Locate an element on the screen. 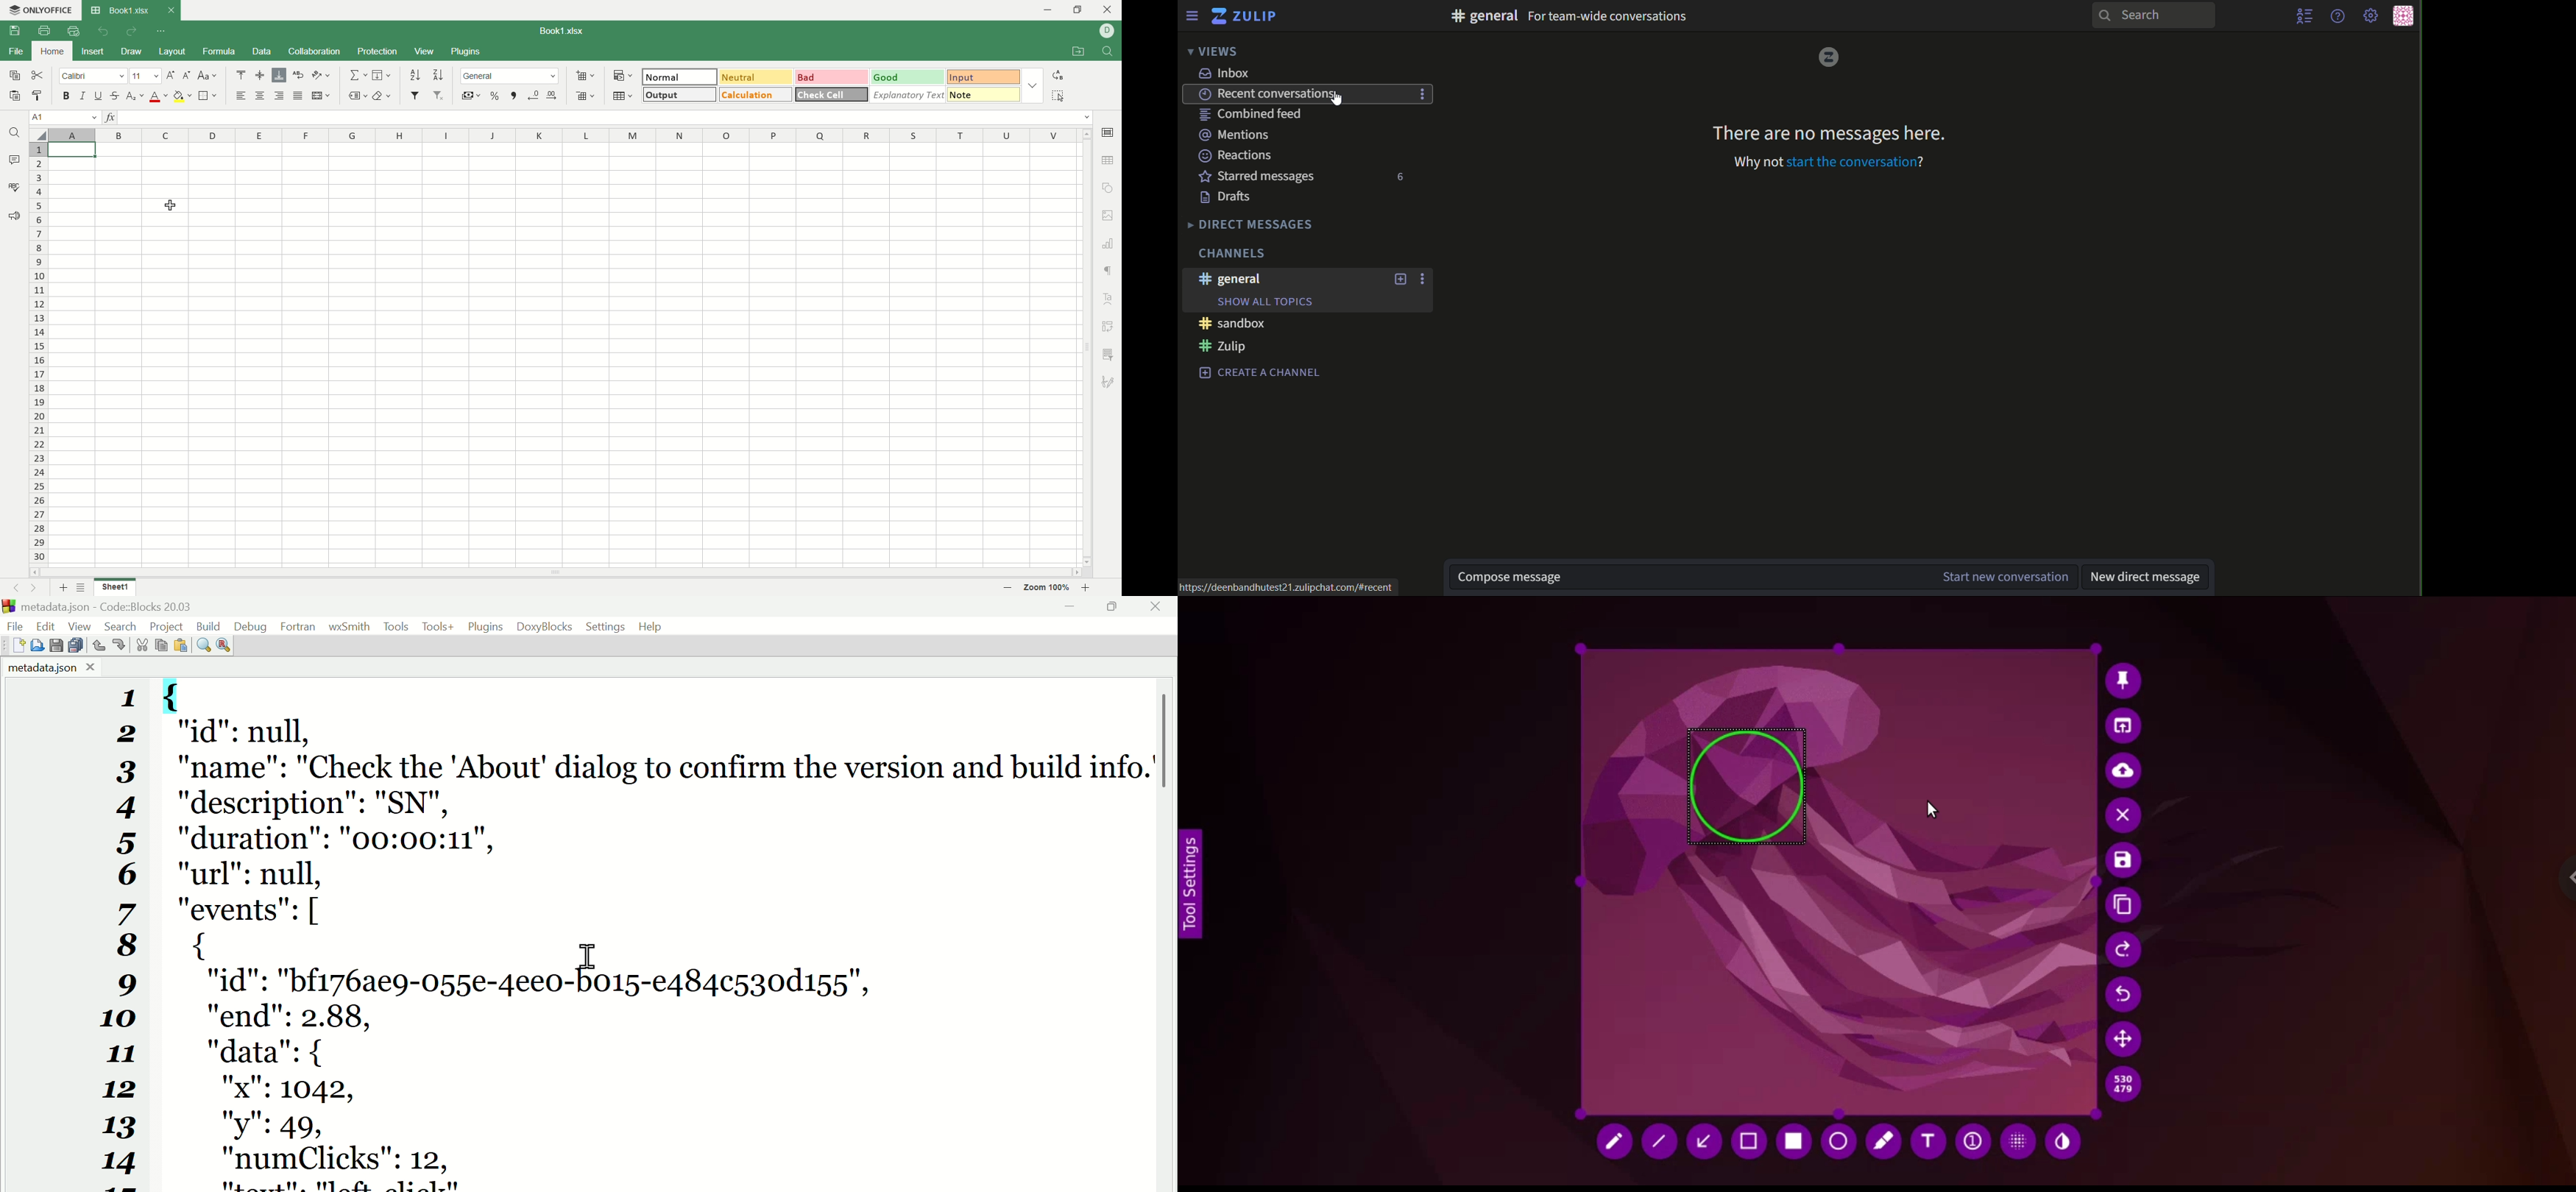 The height and width of the screenshot is (1204, 2576). text is located at coordinates (1231, 279).